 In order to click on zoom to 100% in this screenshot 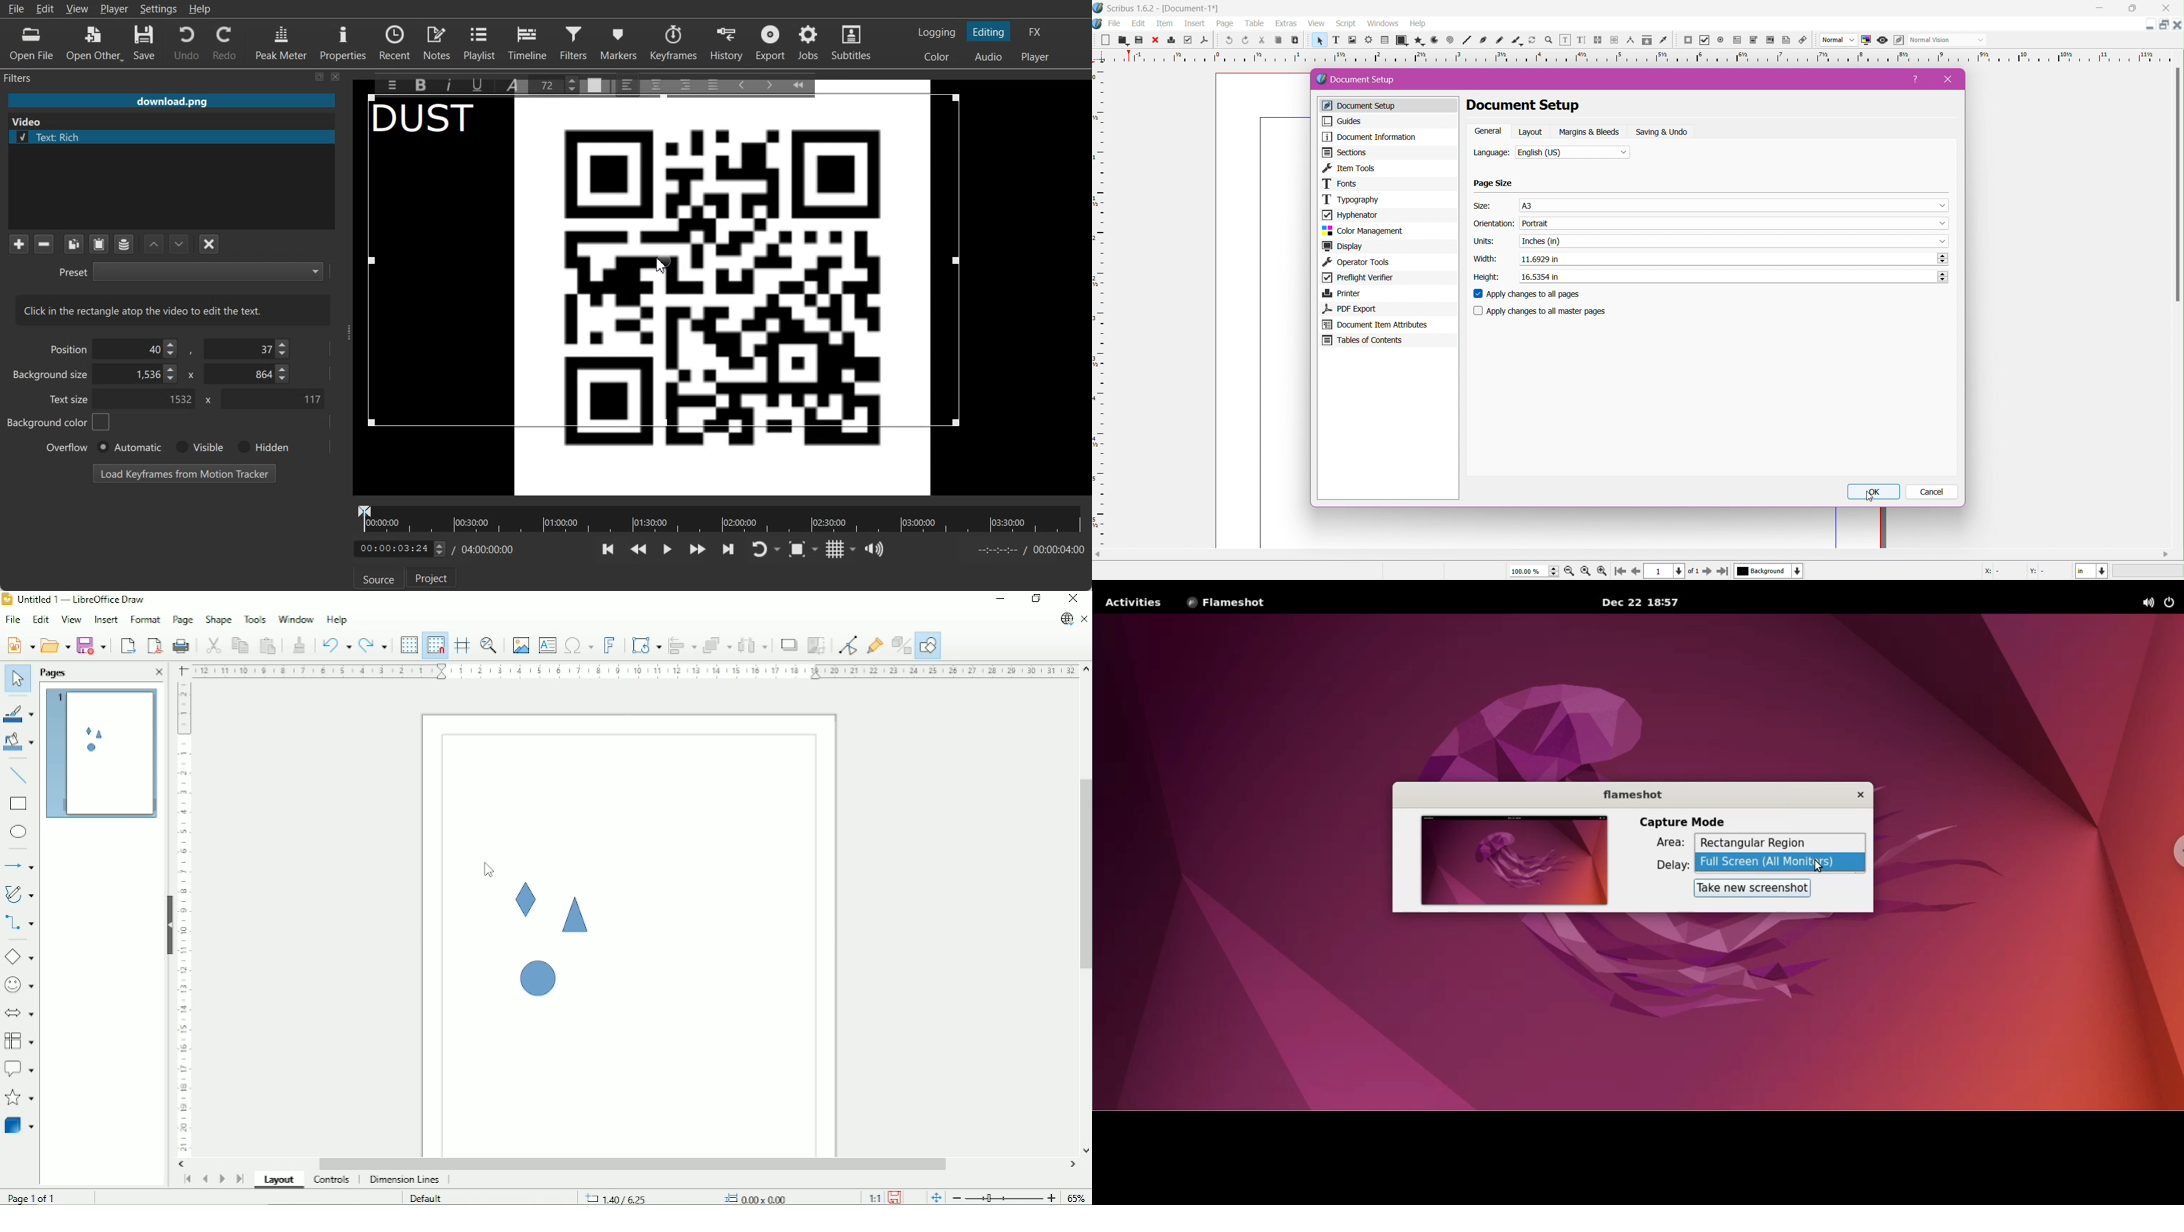, I will do `click(1587, 572)`.